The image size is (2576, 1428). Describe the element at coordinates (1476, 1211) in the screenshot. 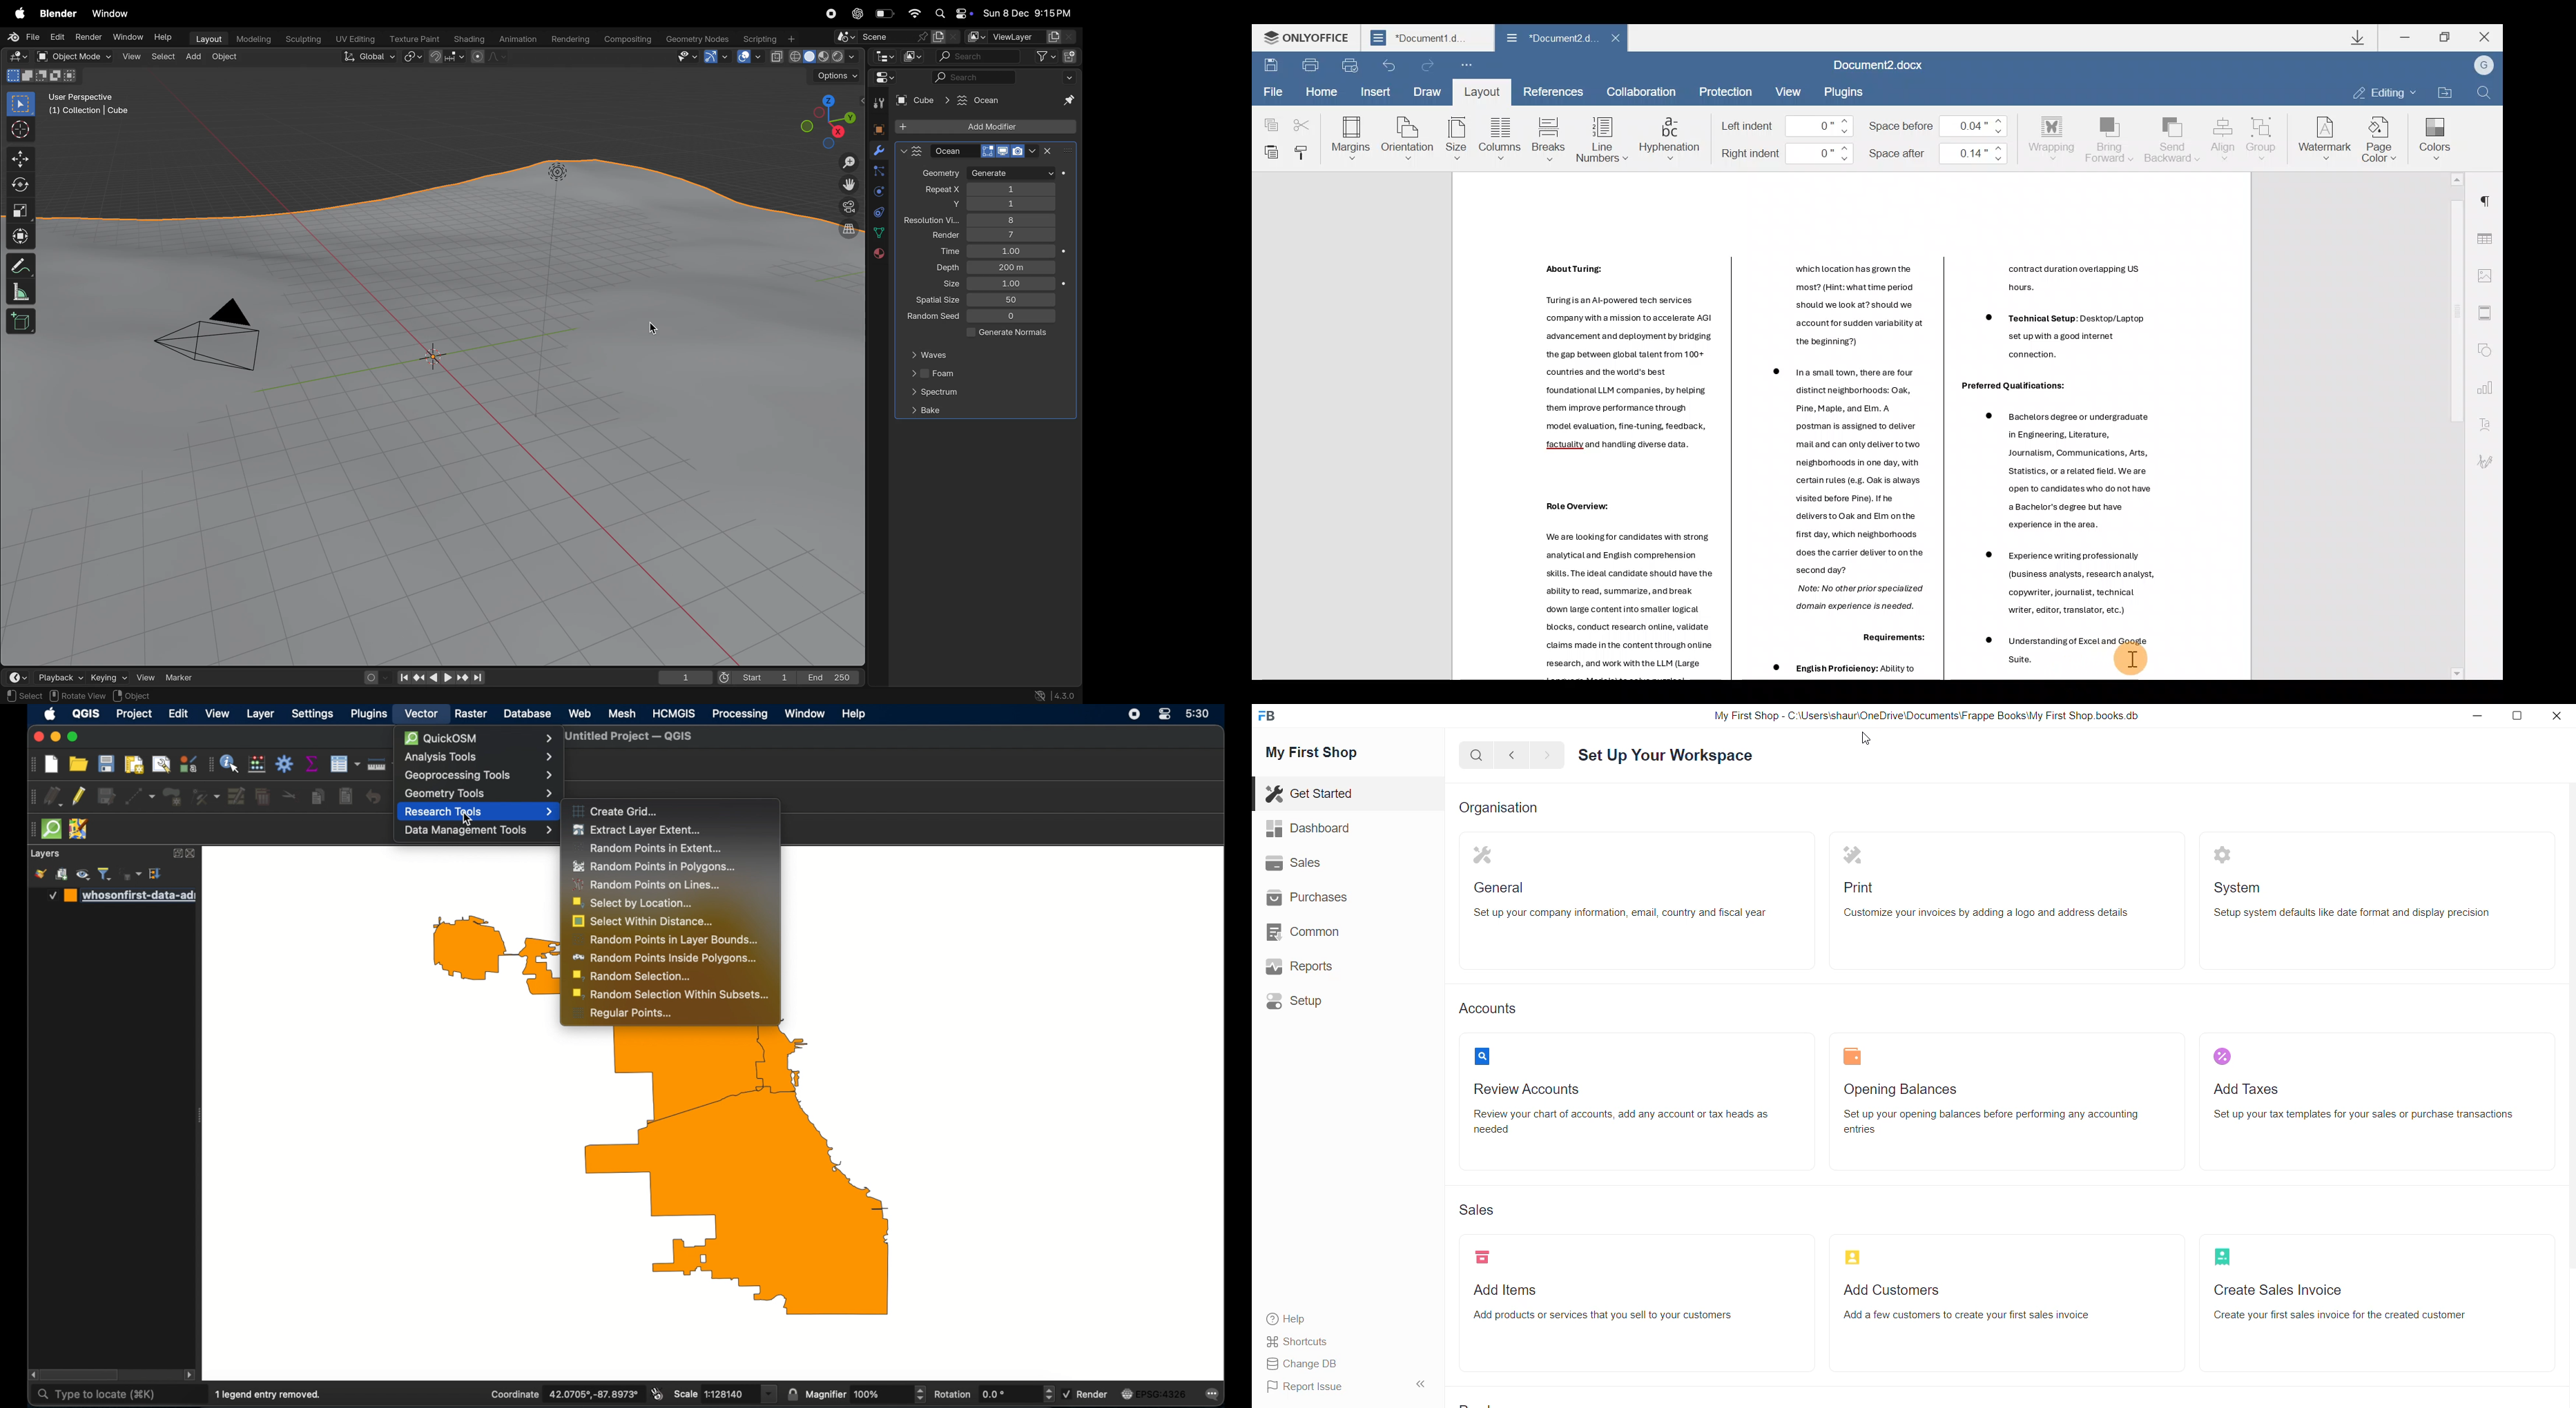

I see `Sales` at that location.